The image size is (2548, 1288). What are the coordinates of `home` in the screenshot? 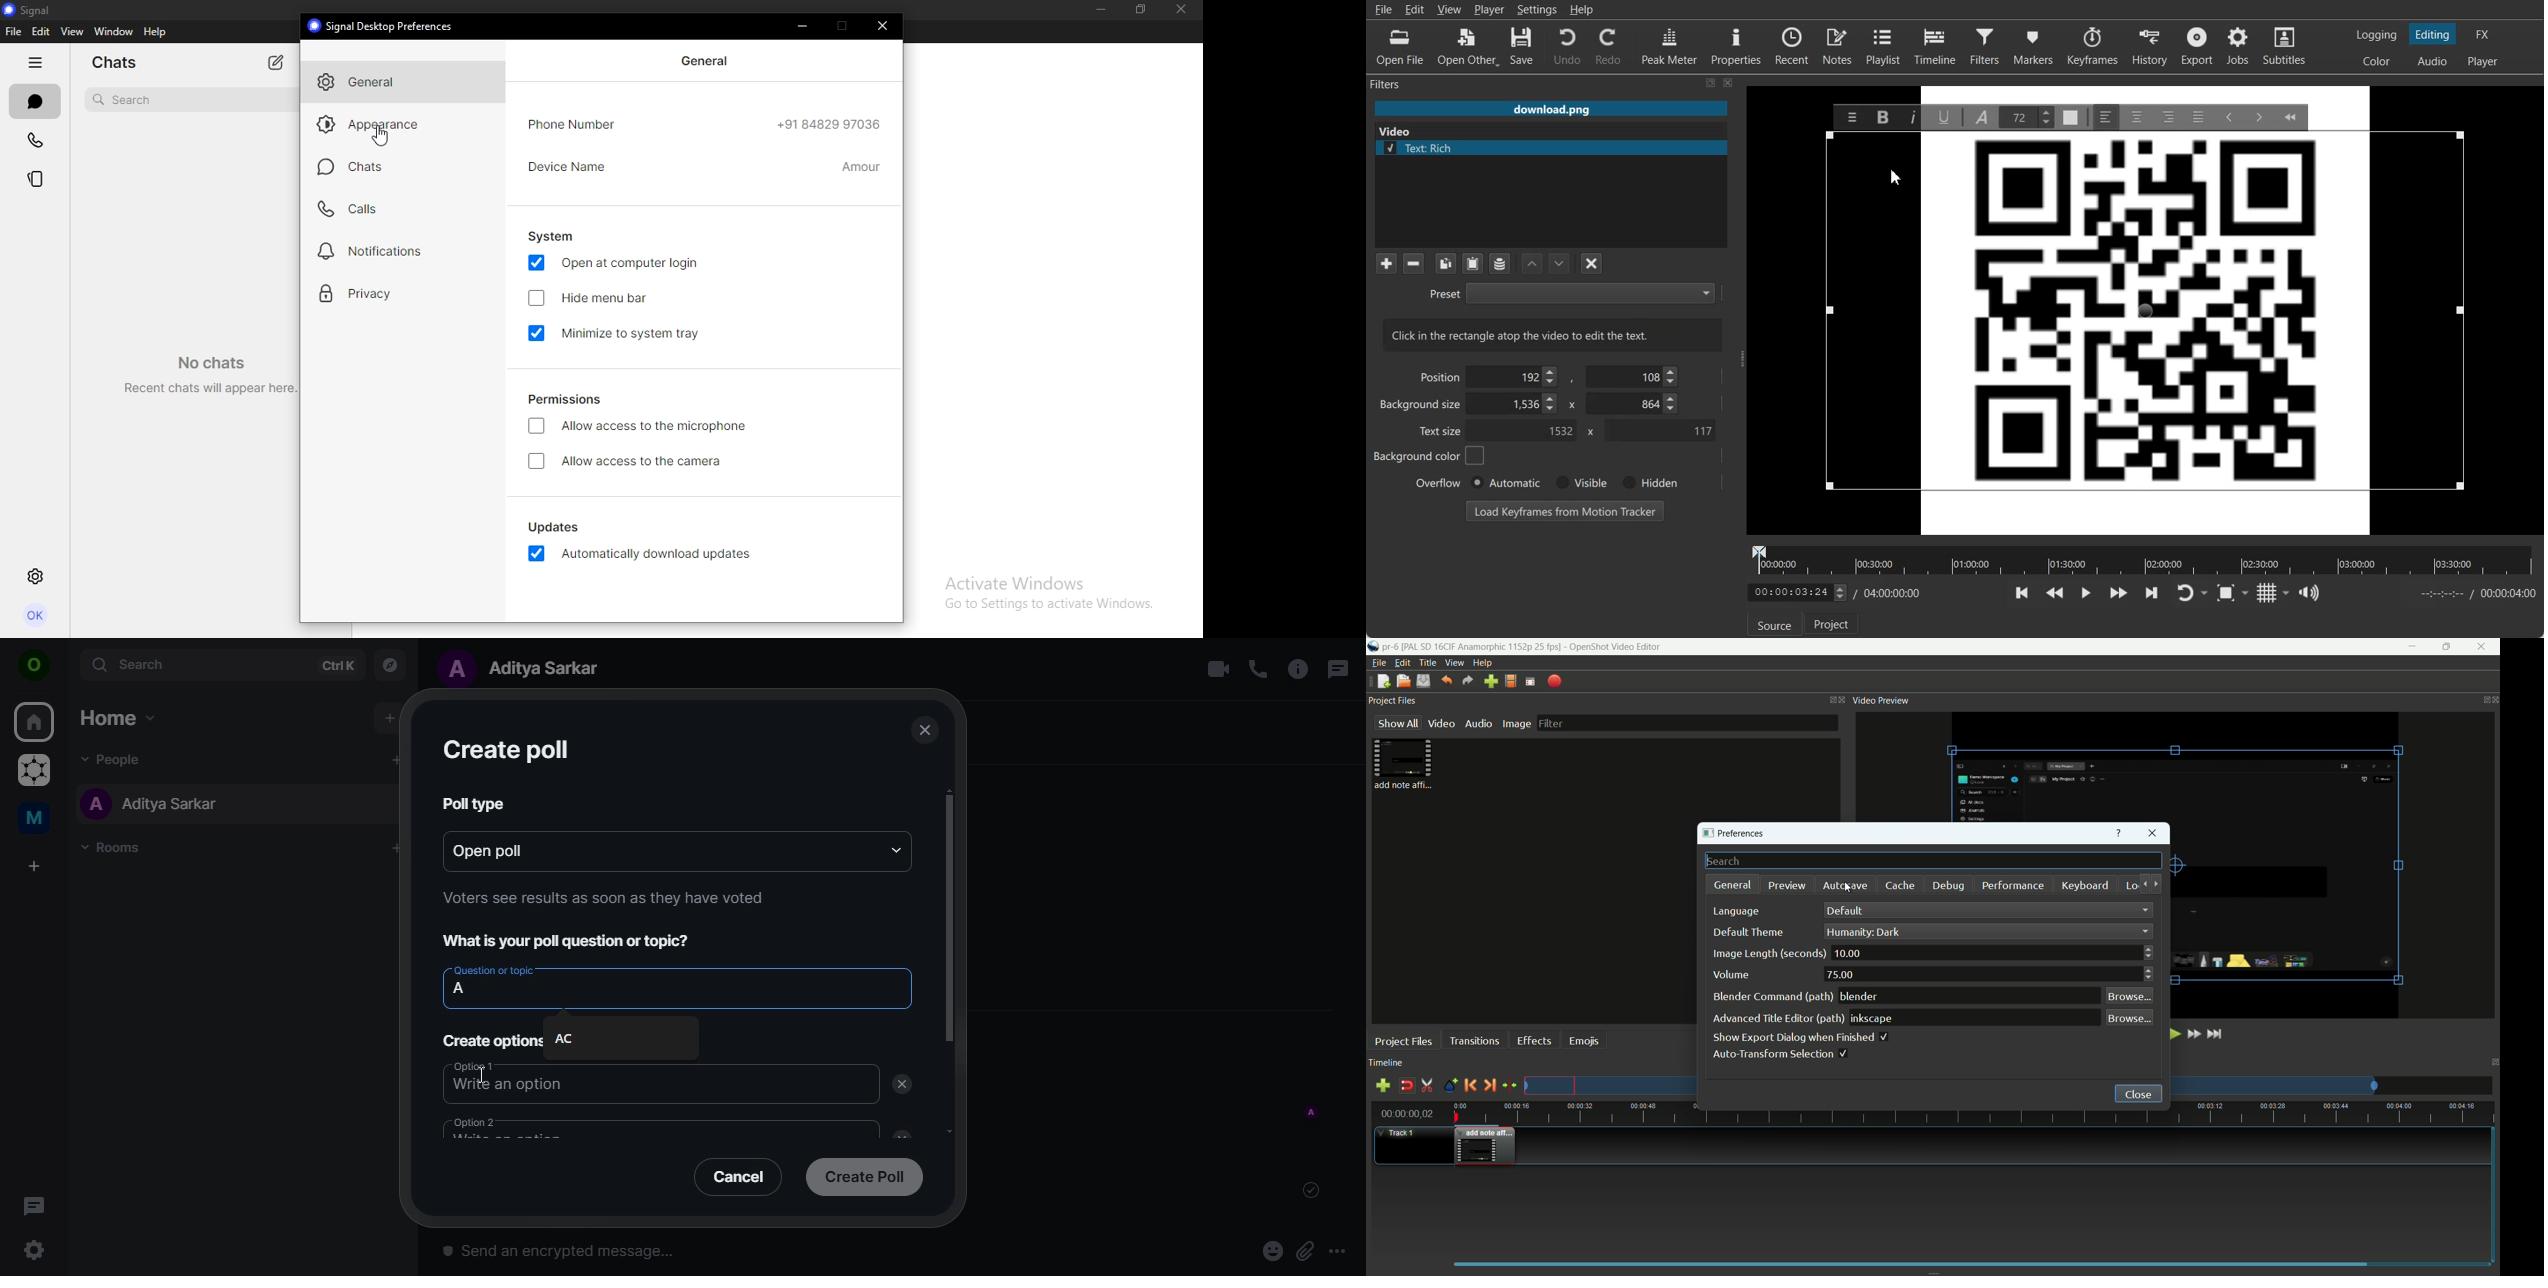 It's located at (116, 717).